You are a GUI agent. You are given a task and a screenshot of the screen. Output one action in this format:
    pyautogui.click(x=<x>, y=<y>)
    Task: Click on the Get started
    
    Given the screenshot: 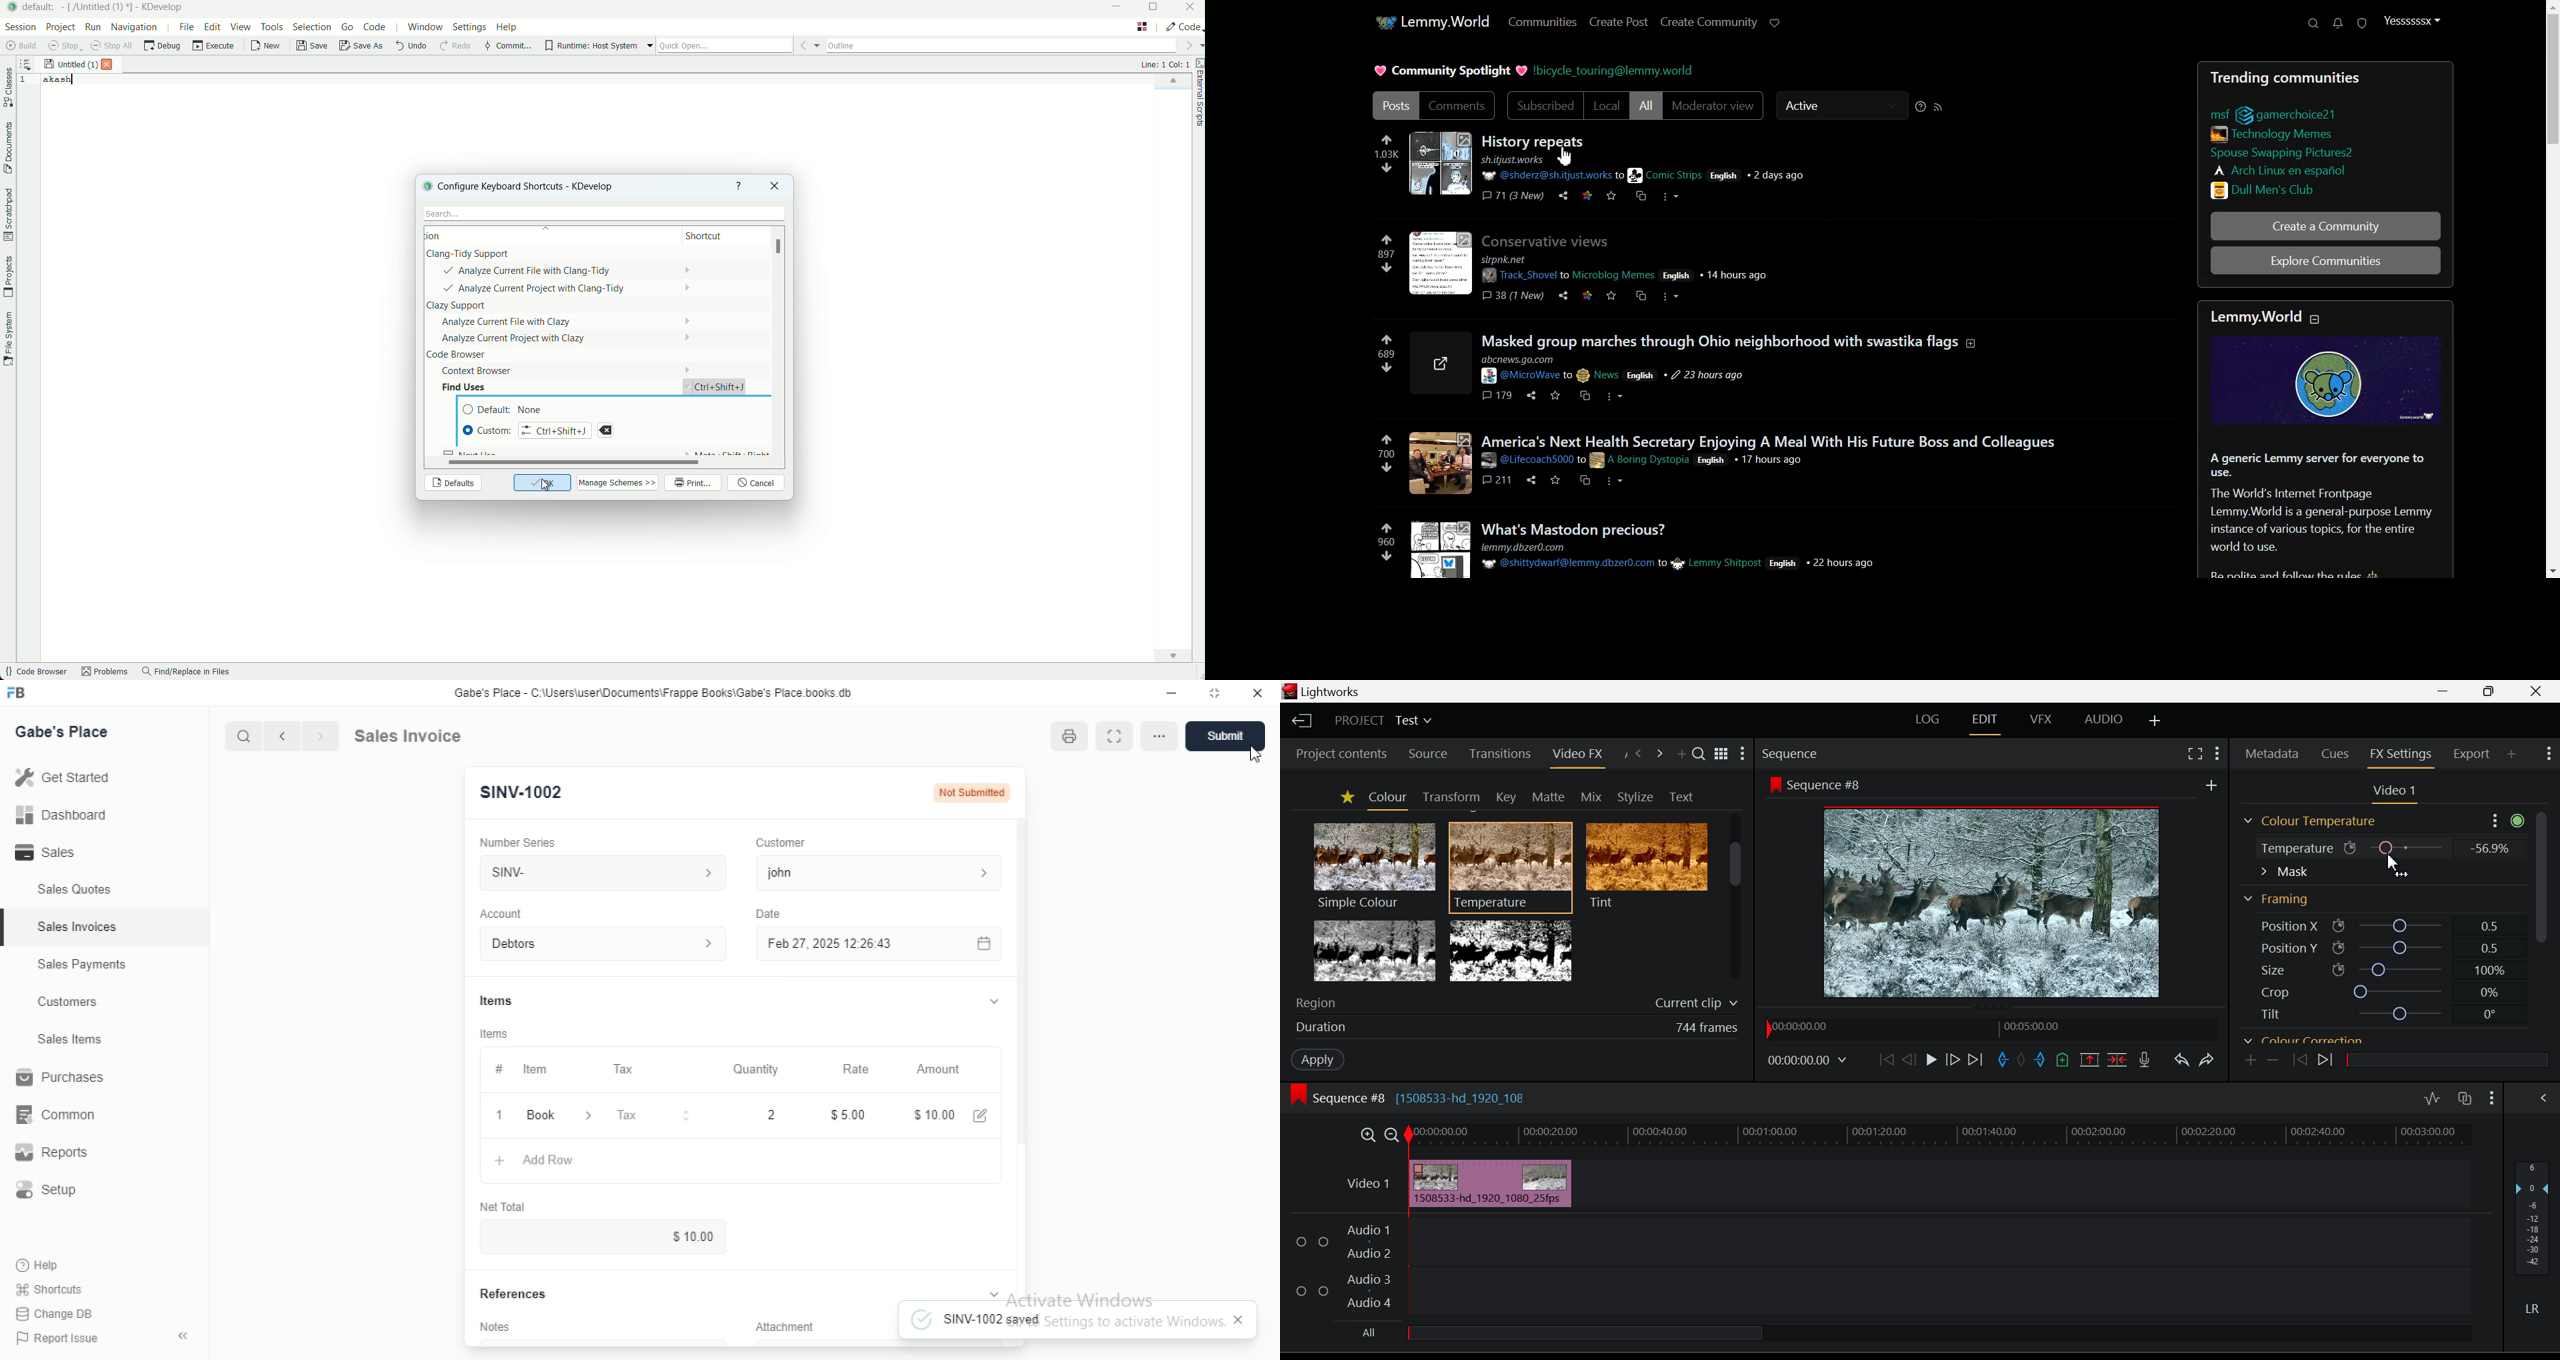 What is the action you would take?
    pyautogui.click(x=65, y=777)
    